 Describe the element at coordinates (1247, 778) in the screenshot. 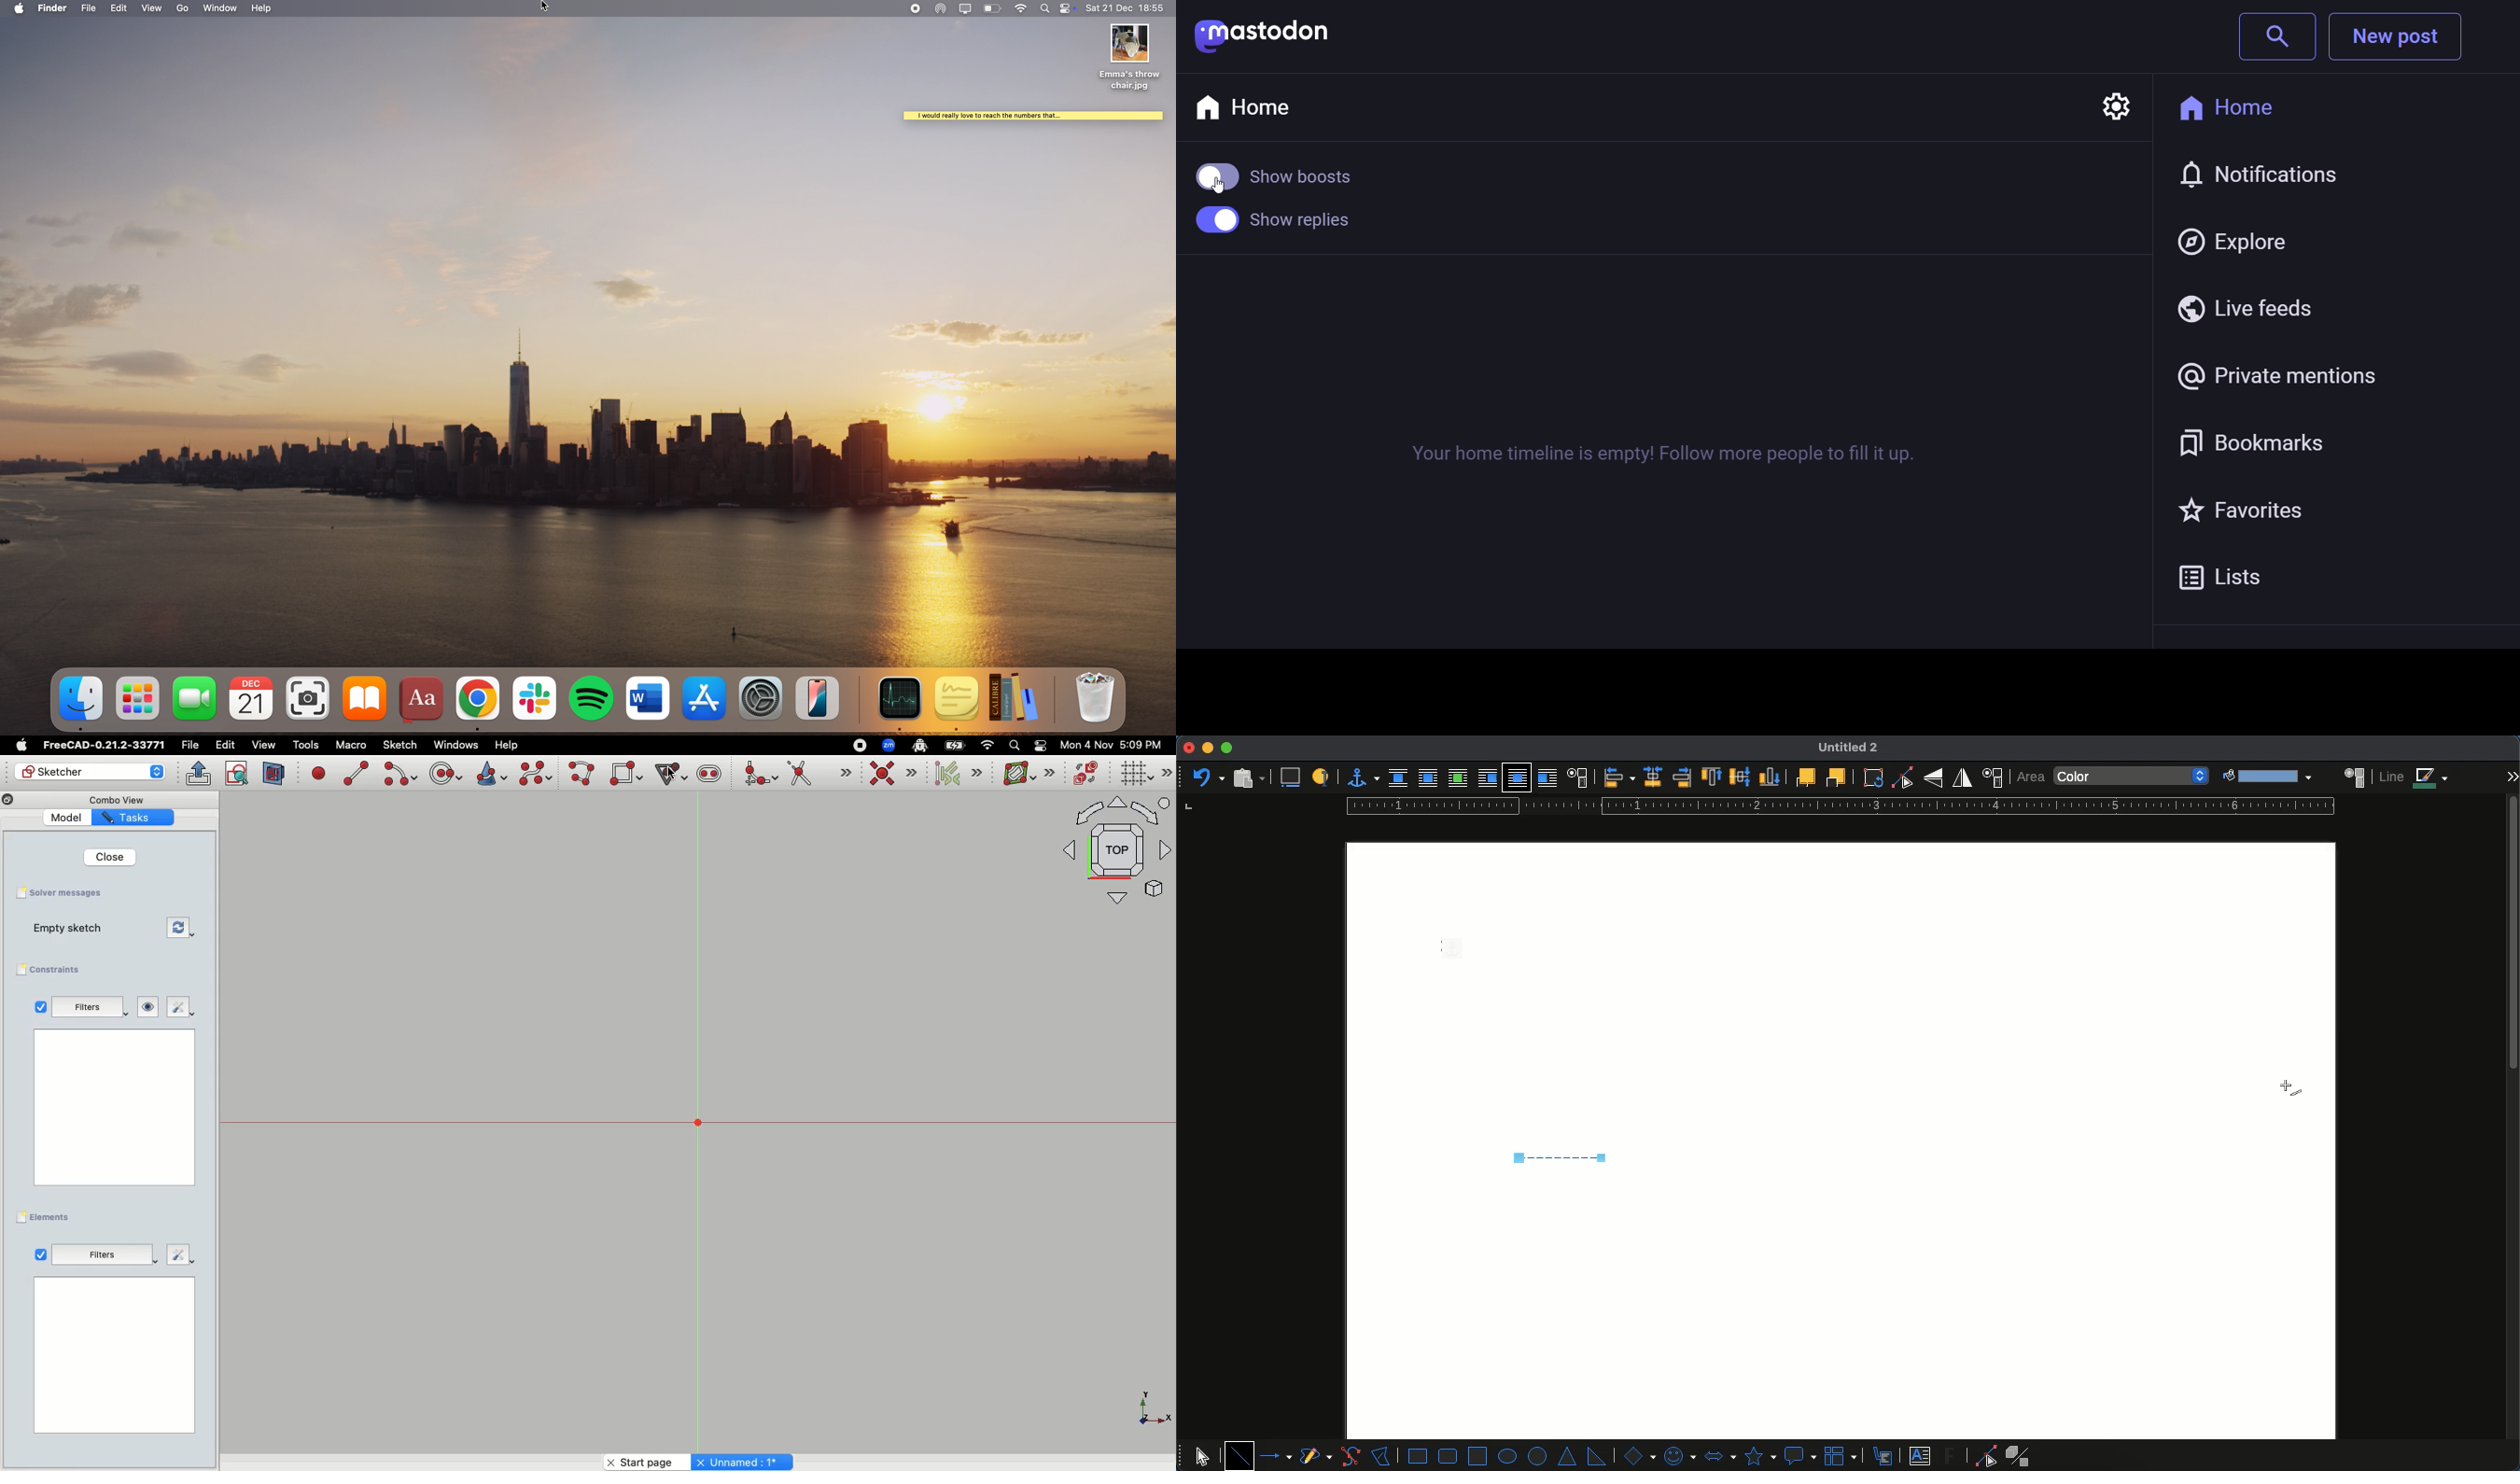

I see `paste` at that location.